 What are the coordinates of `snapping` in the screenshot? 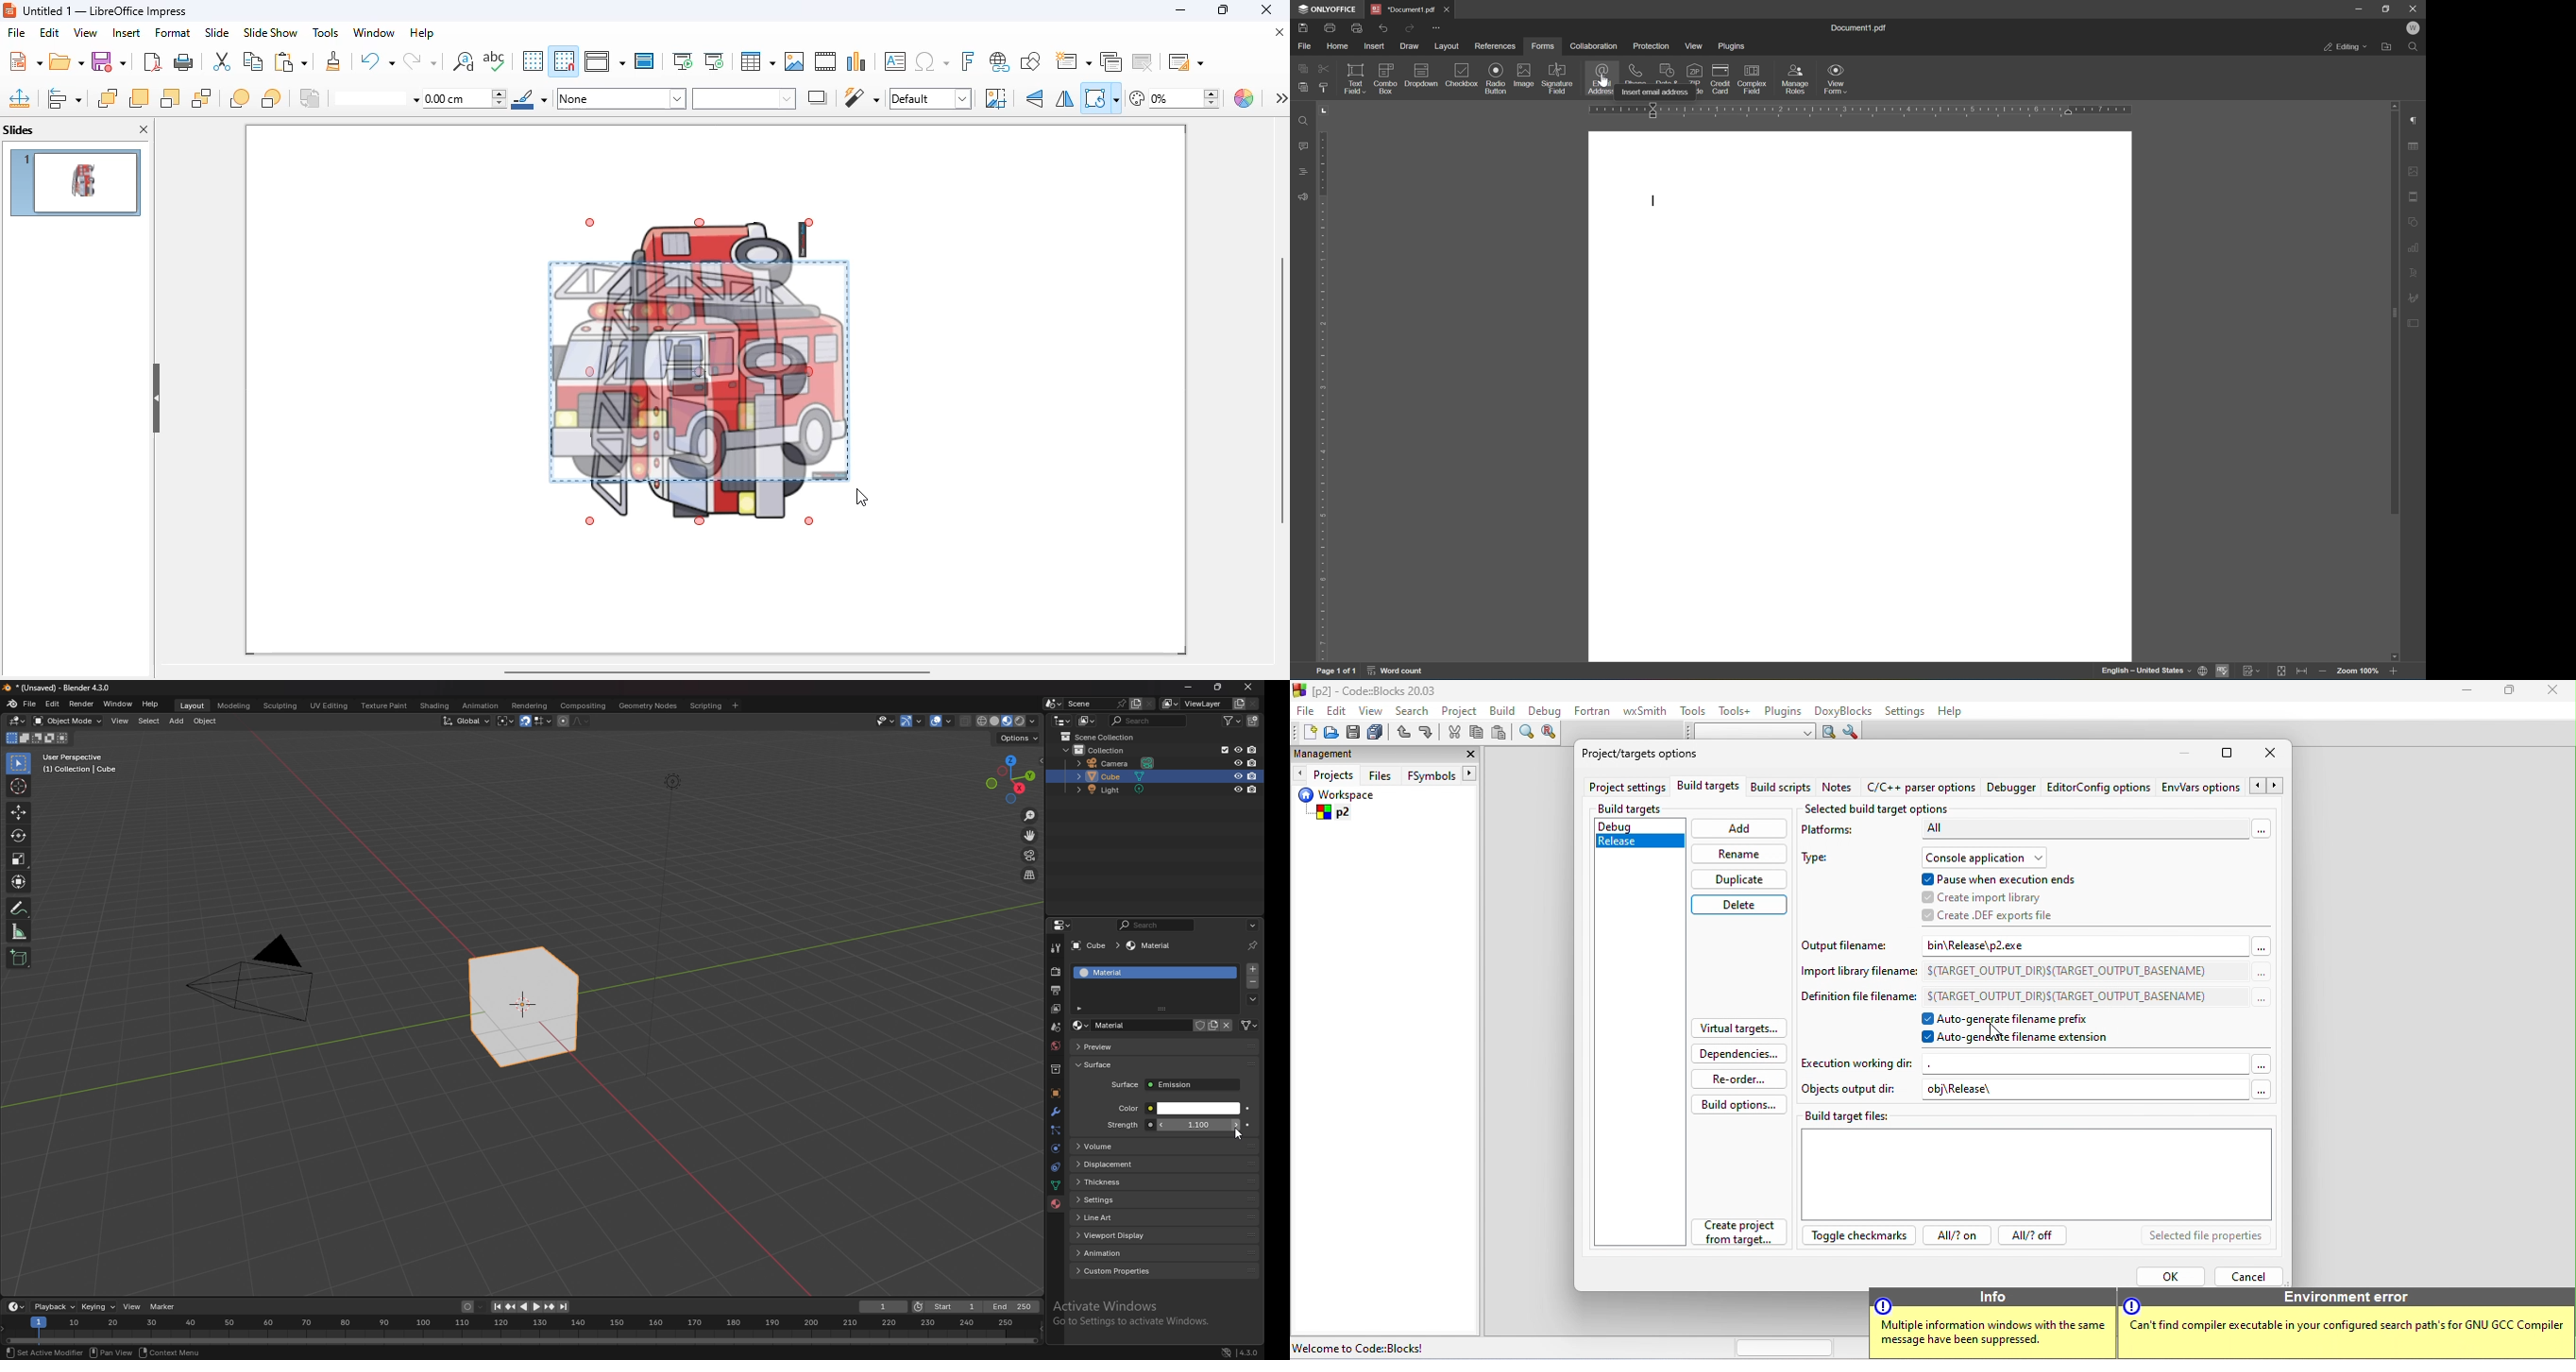 It's located at (536, 722).